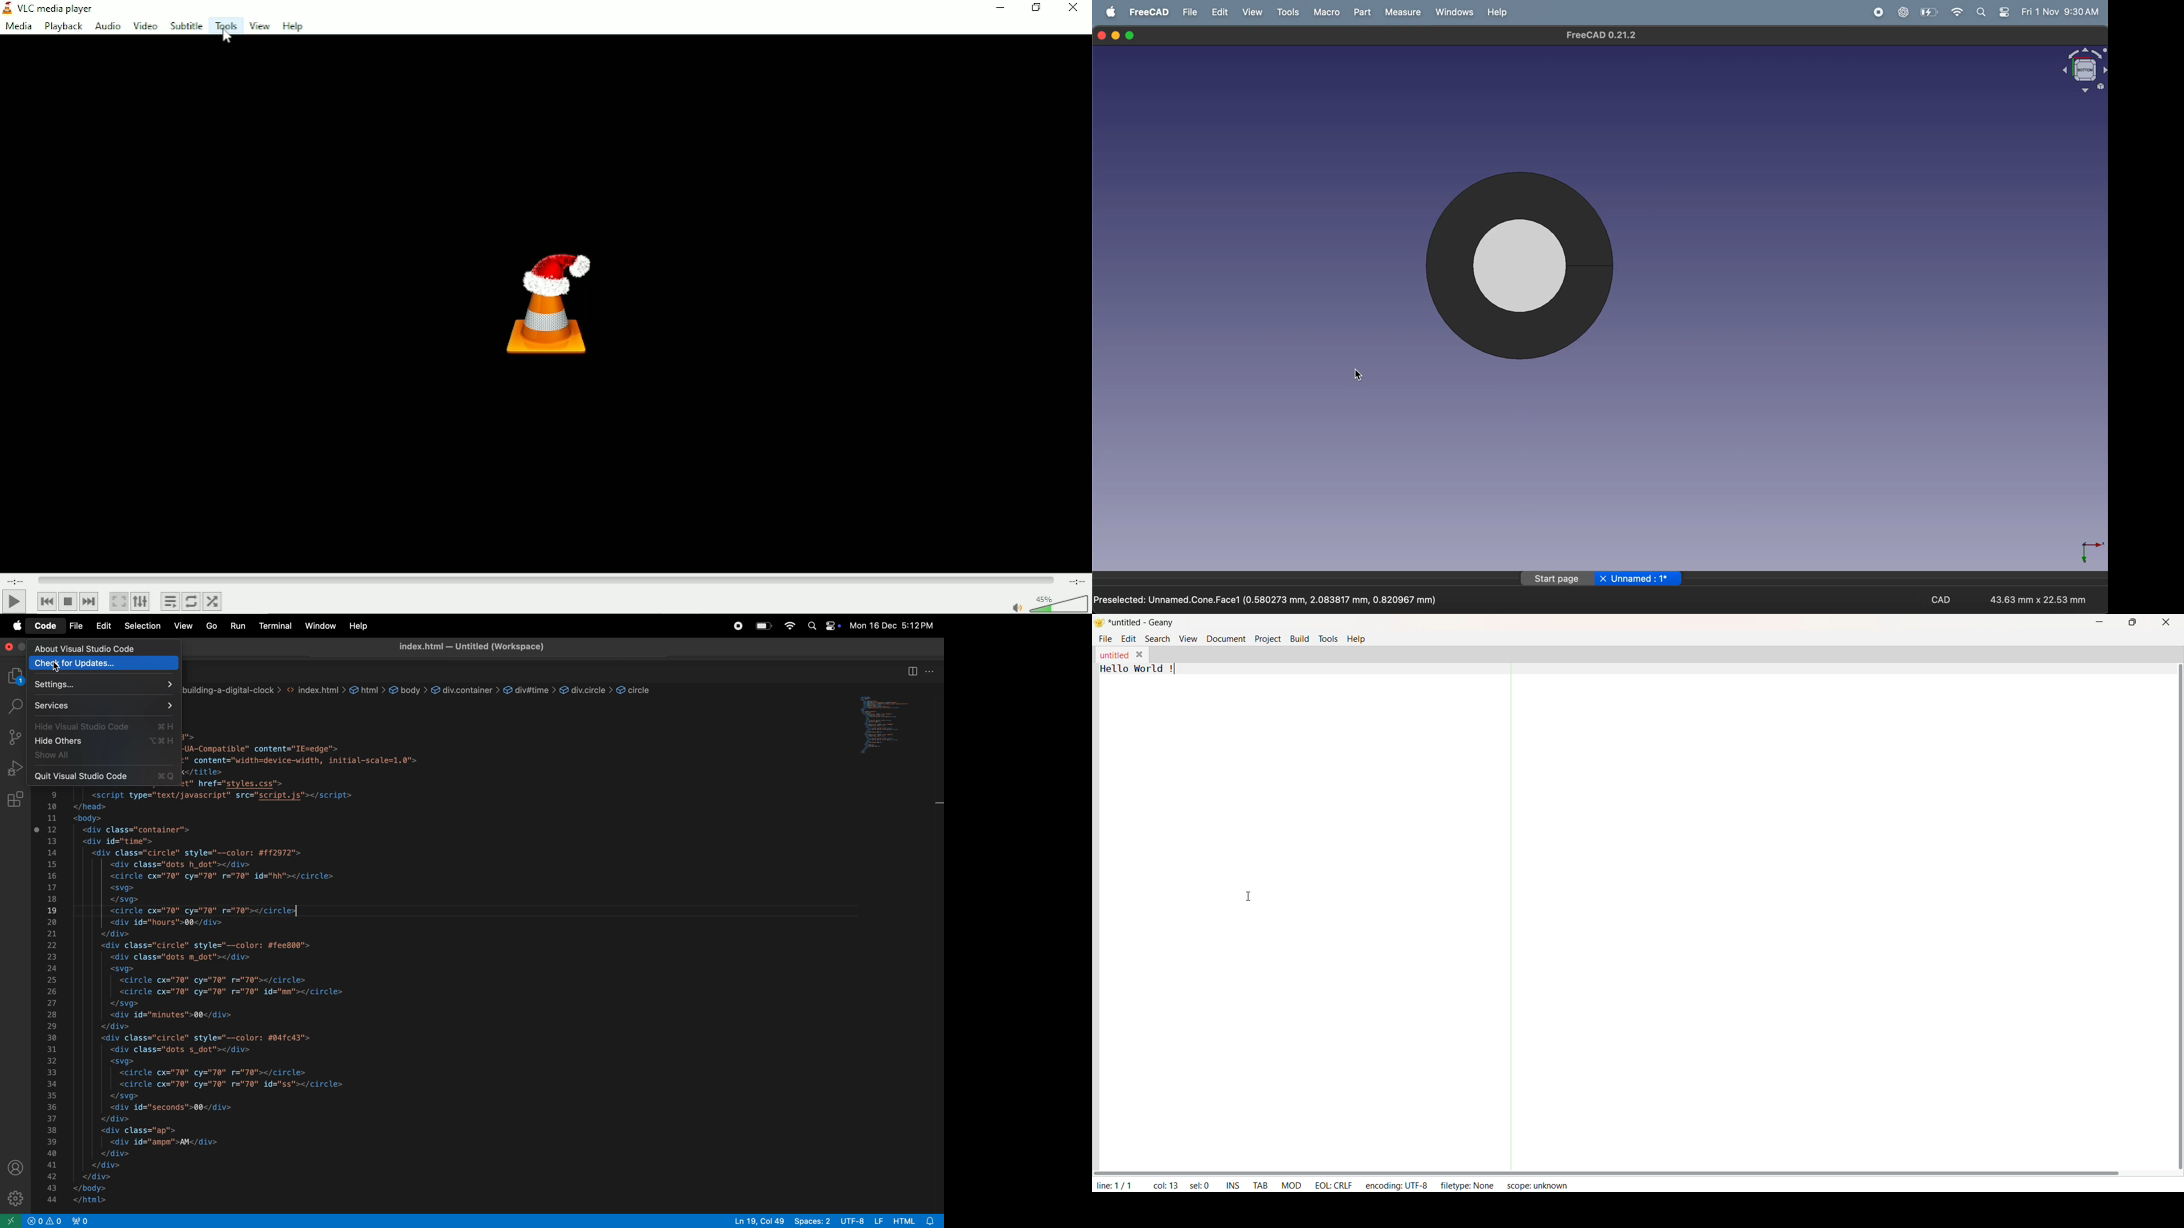  I want to click on record, so click(1876, 12).